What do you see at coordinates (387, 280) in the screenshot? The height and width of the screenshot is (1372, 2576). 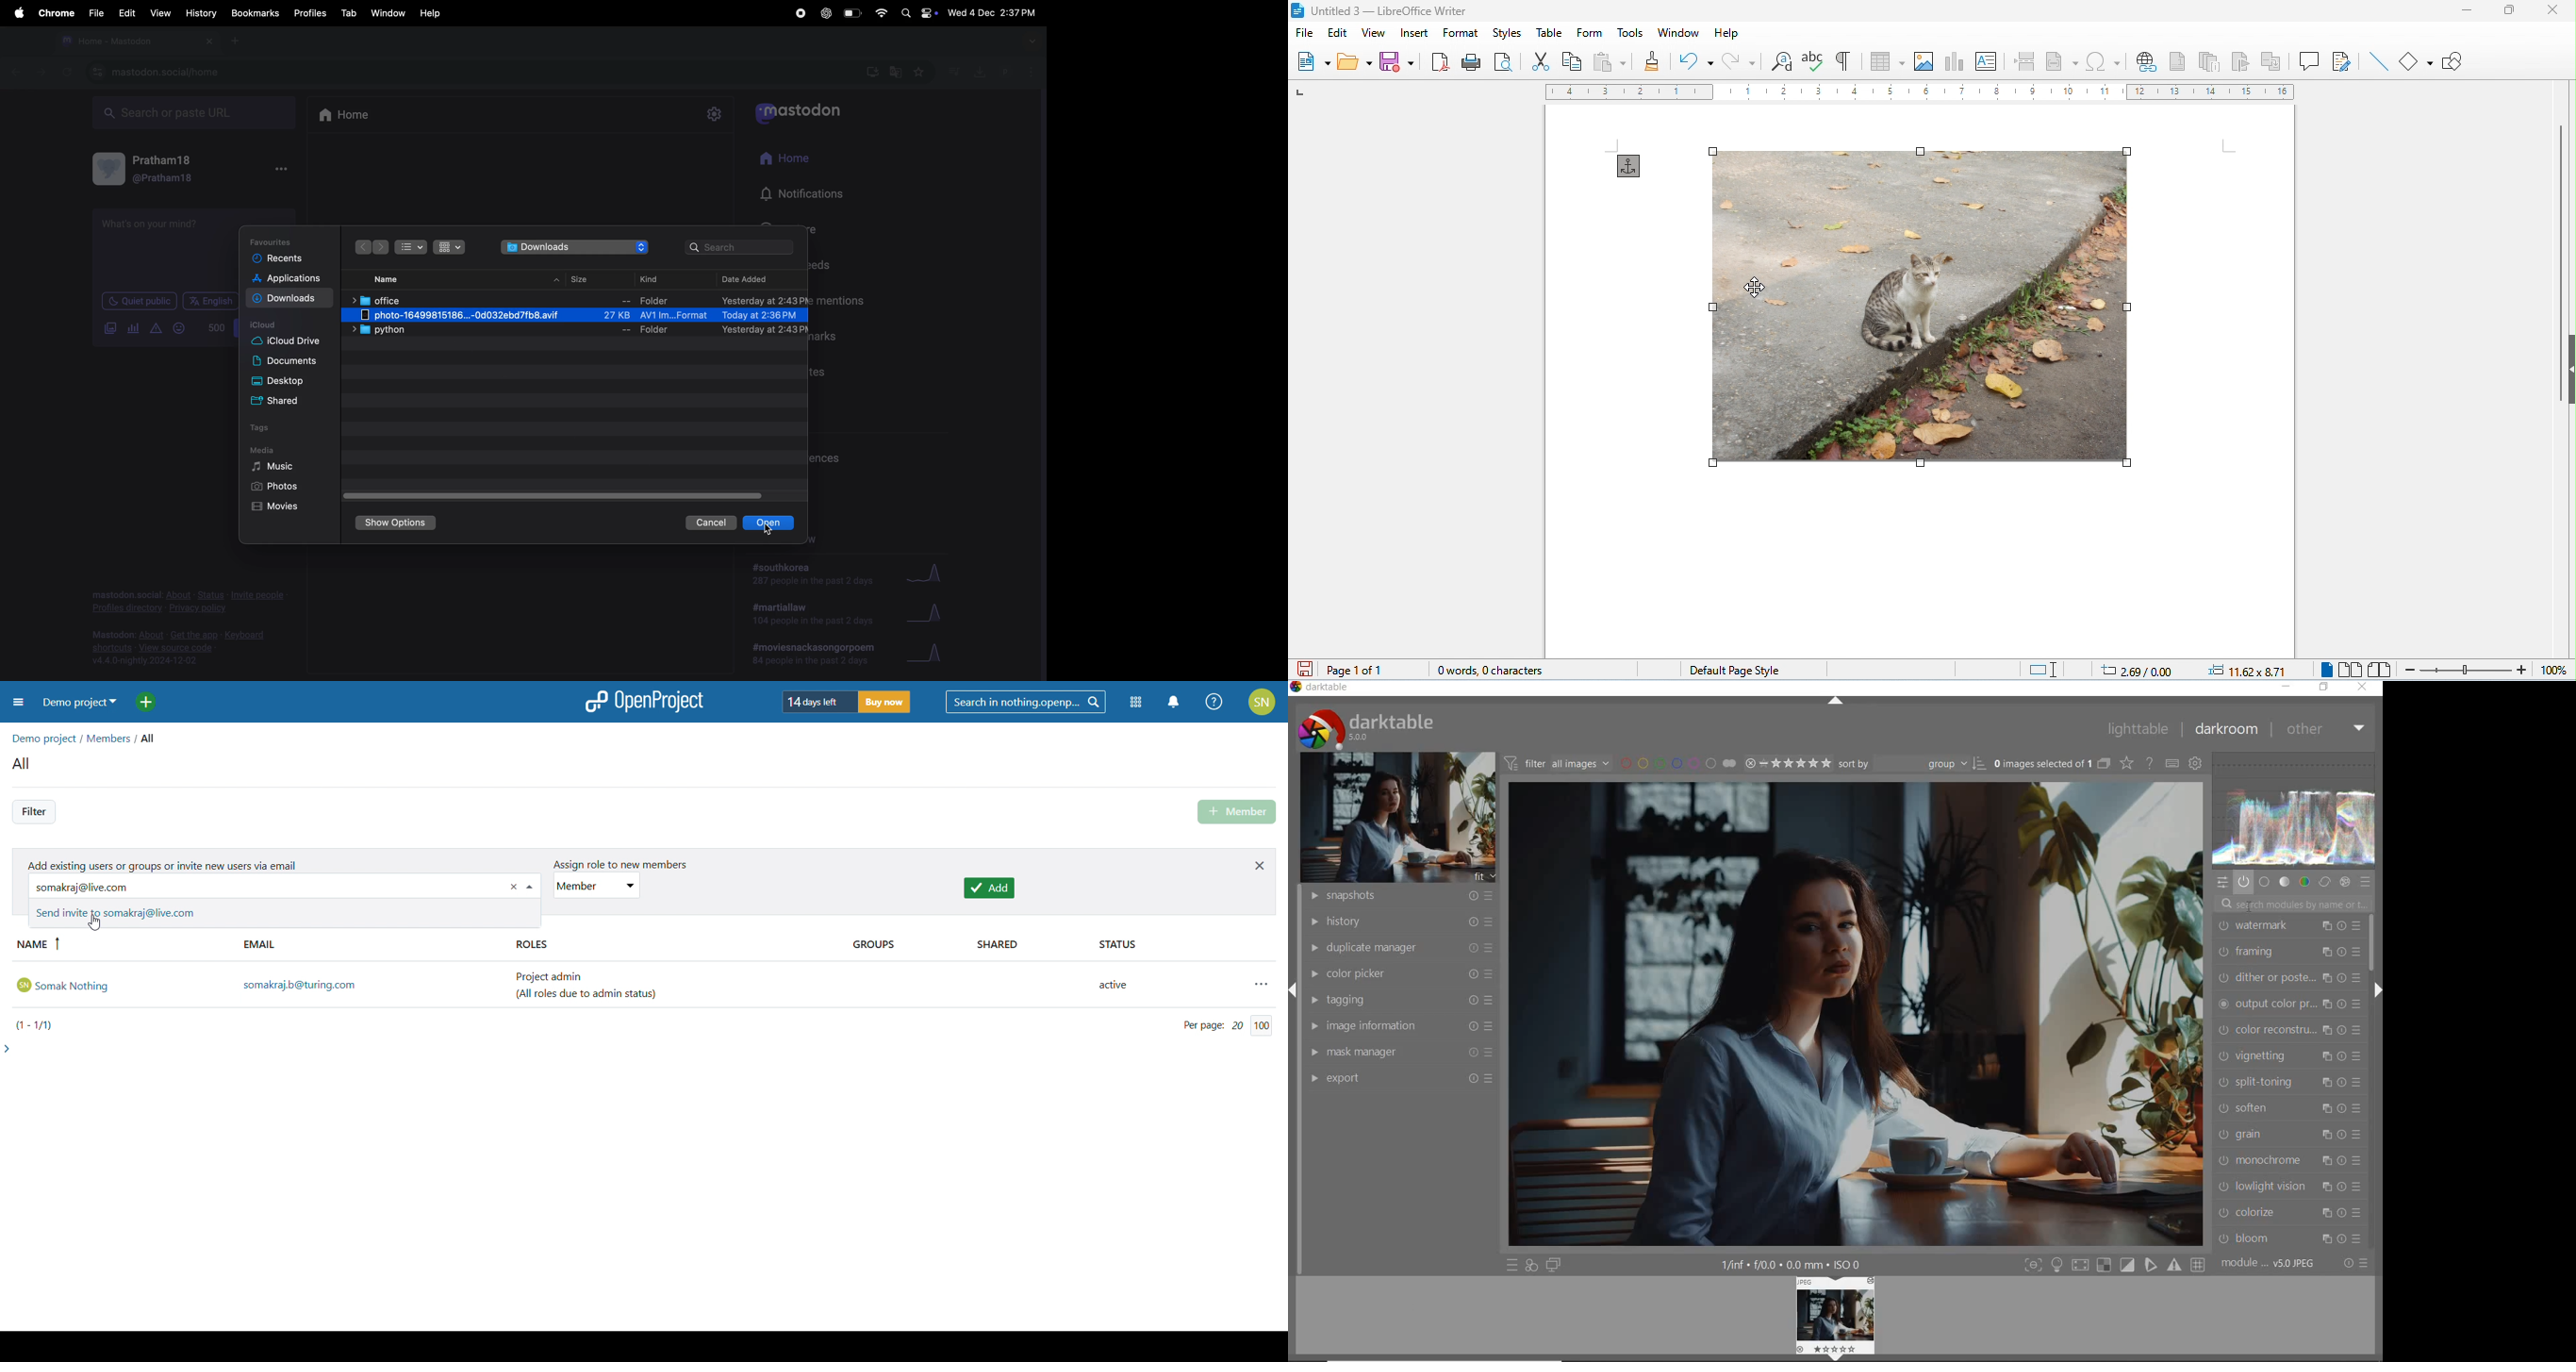 I see `name` at bounding box center [387, 280].